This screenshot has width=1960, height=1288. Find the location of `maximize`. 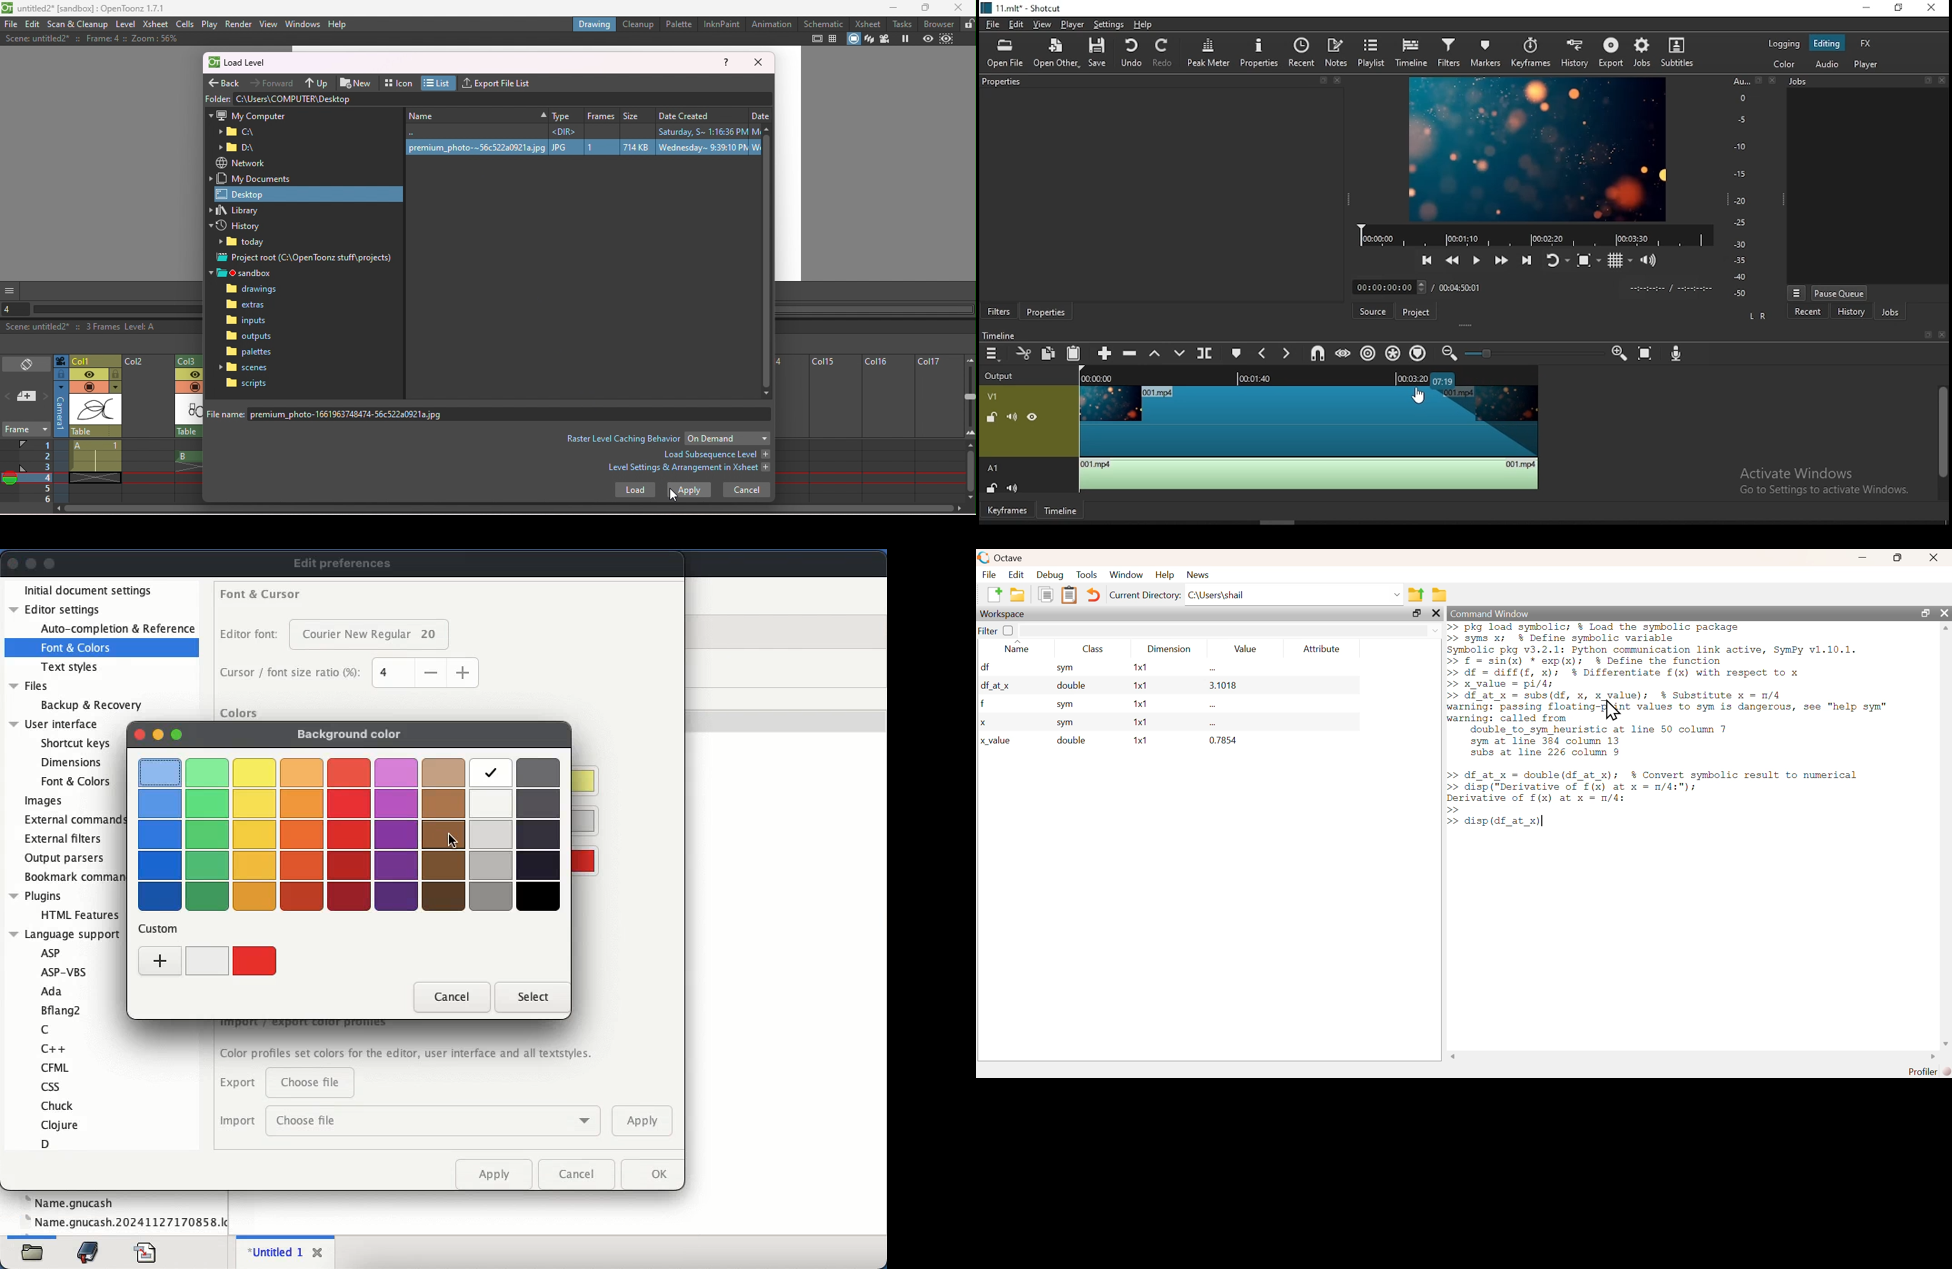

maximize is located at coordinates (177, 734).